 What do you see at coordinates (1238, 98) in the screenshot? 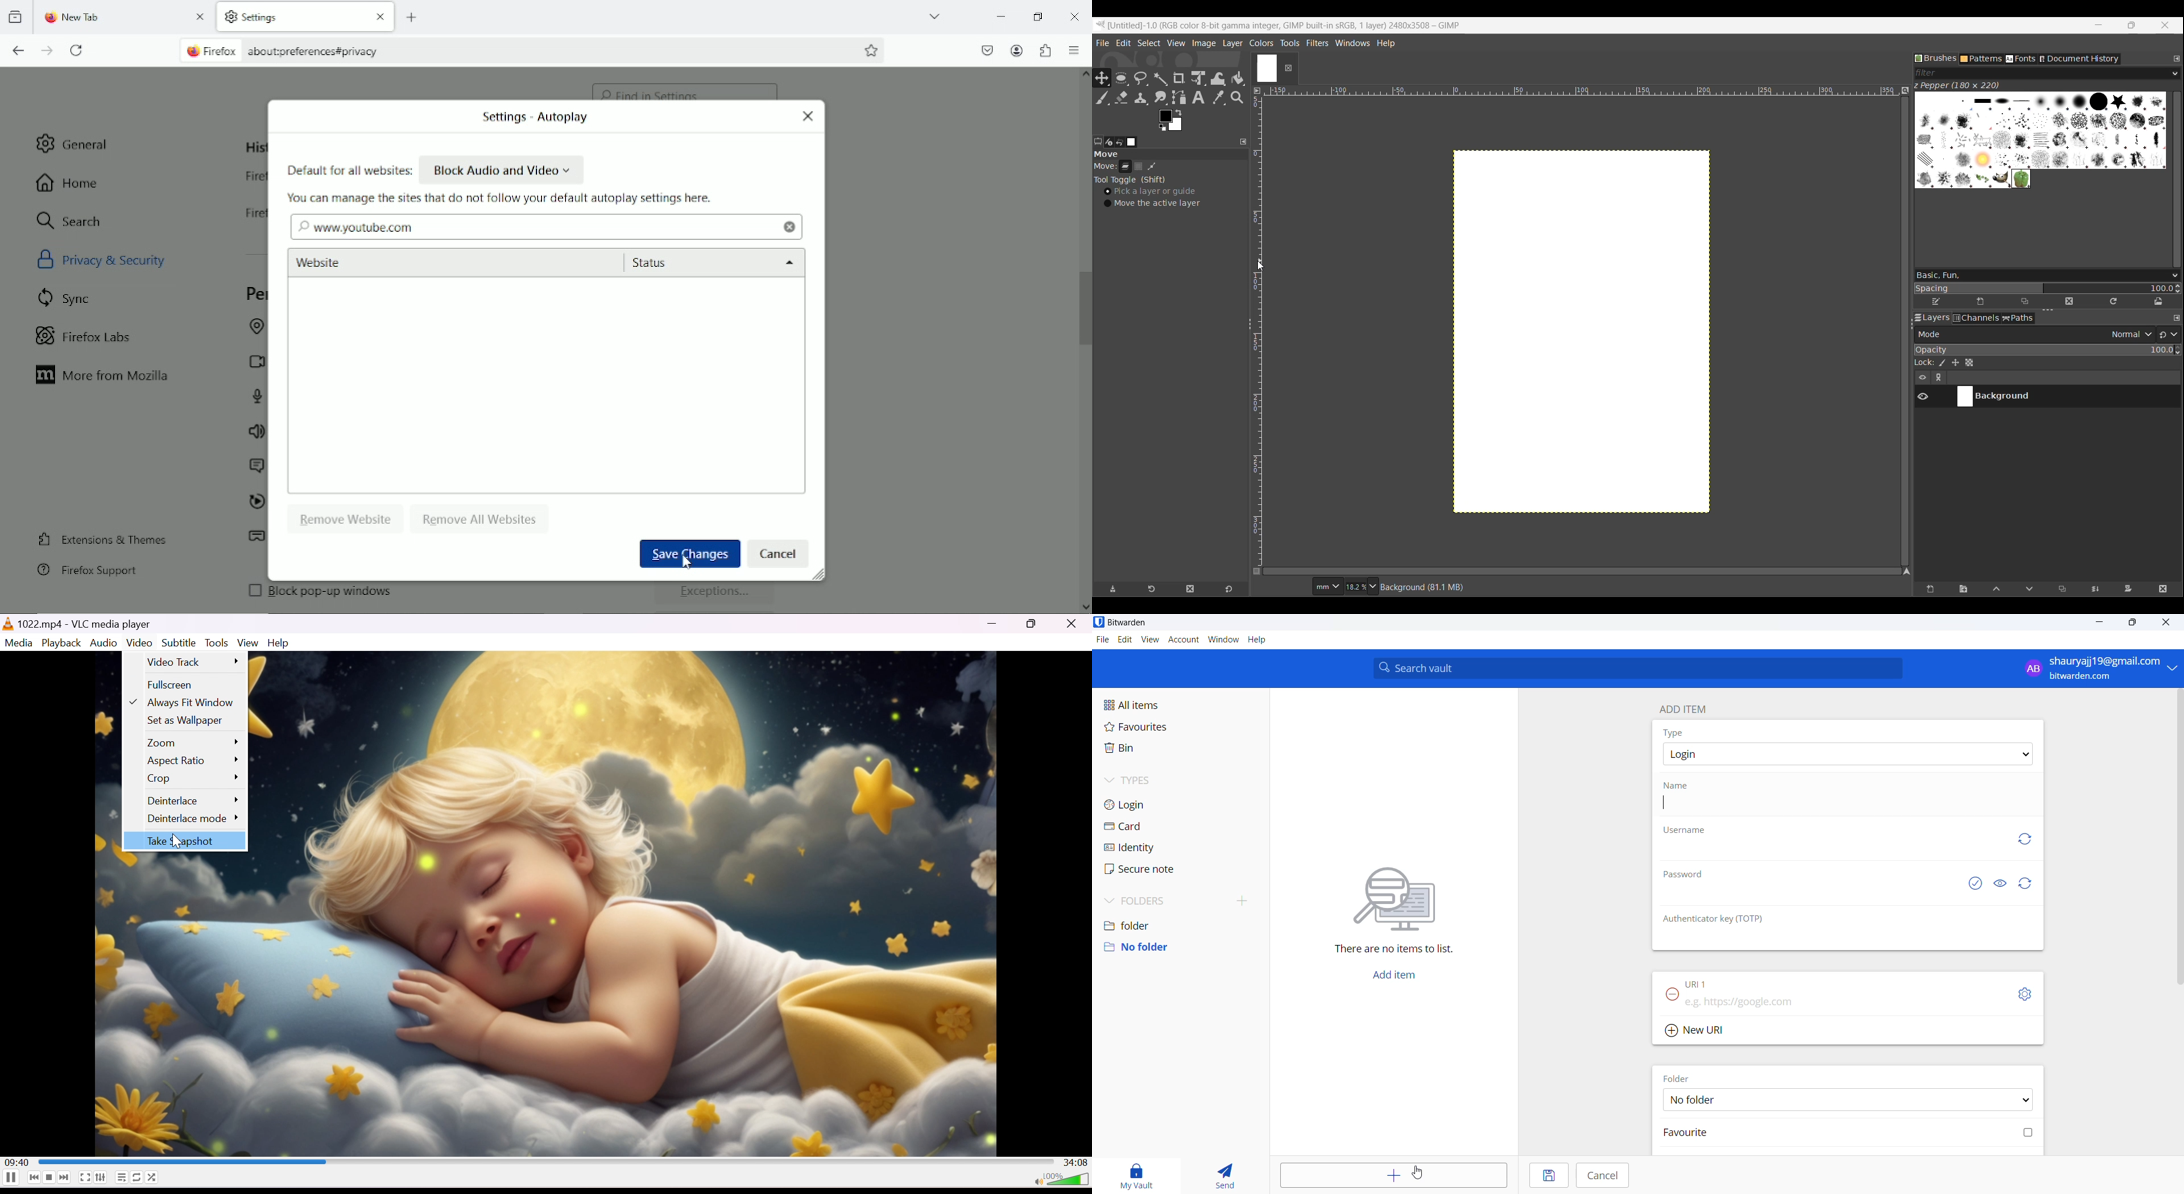
I see `Zoom tool` at bounding box center [1238, 98].